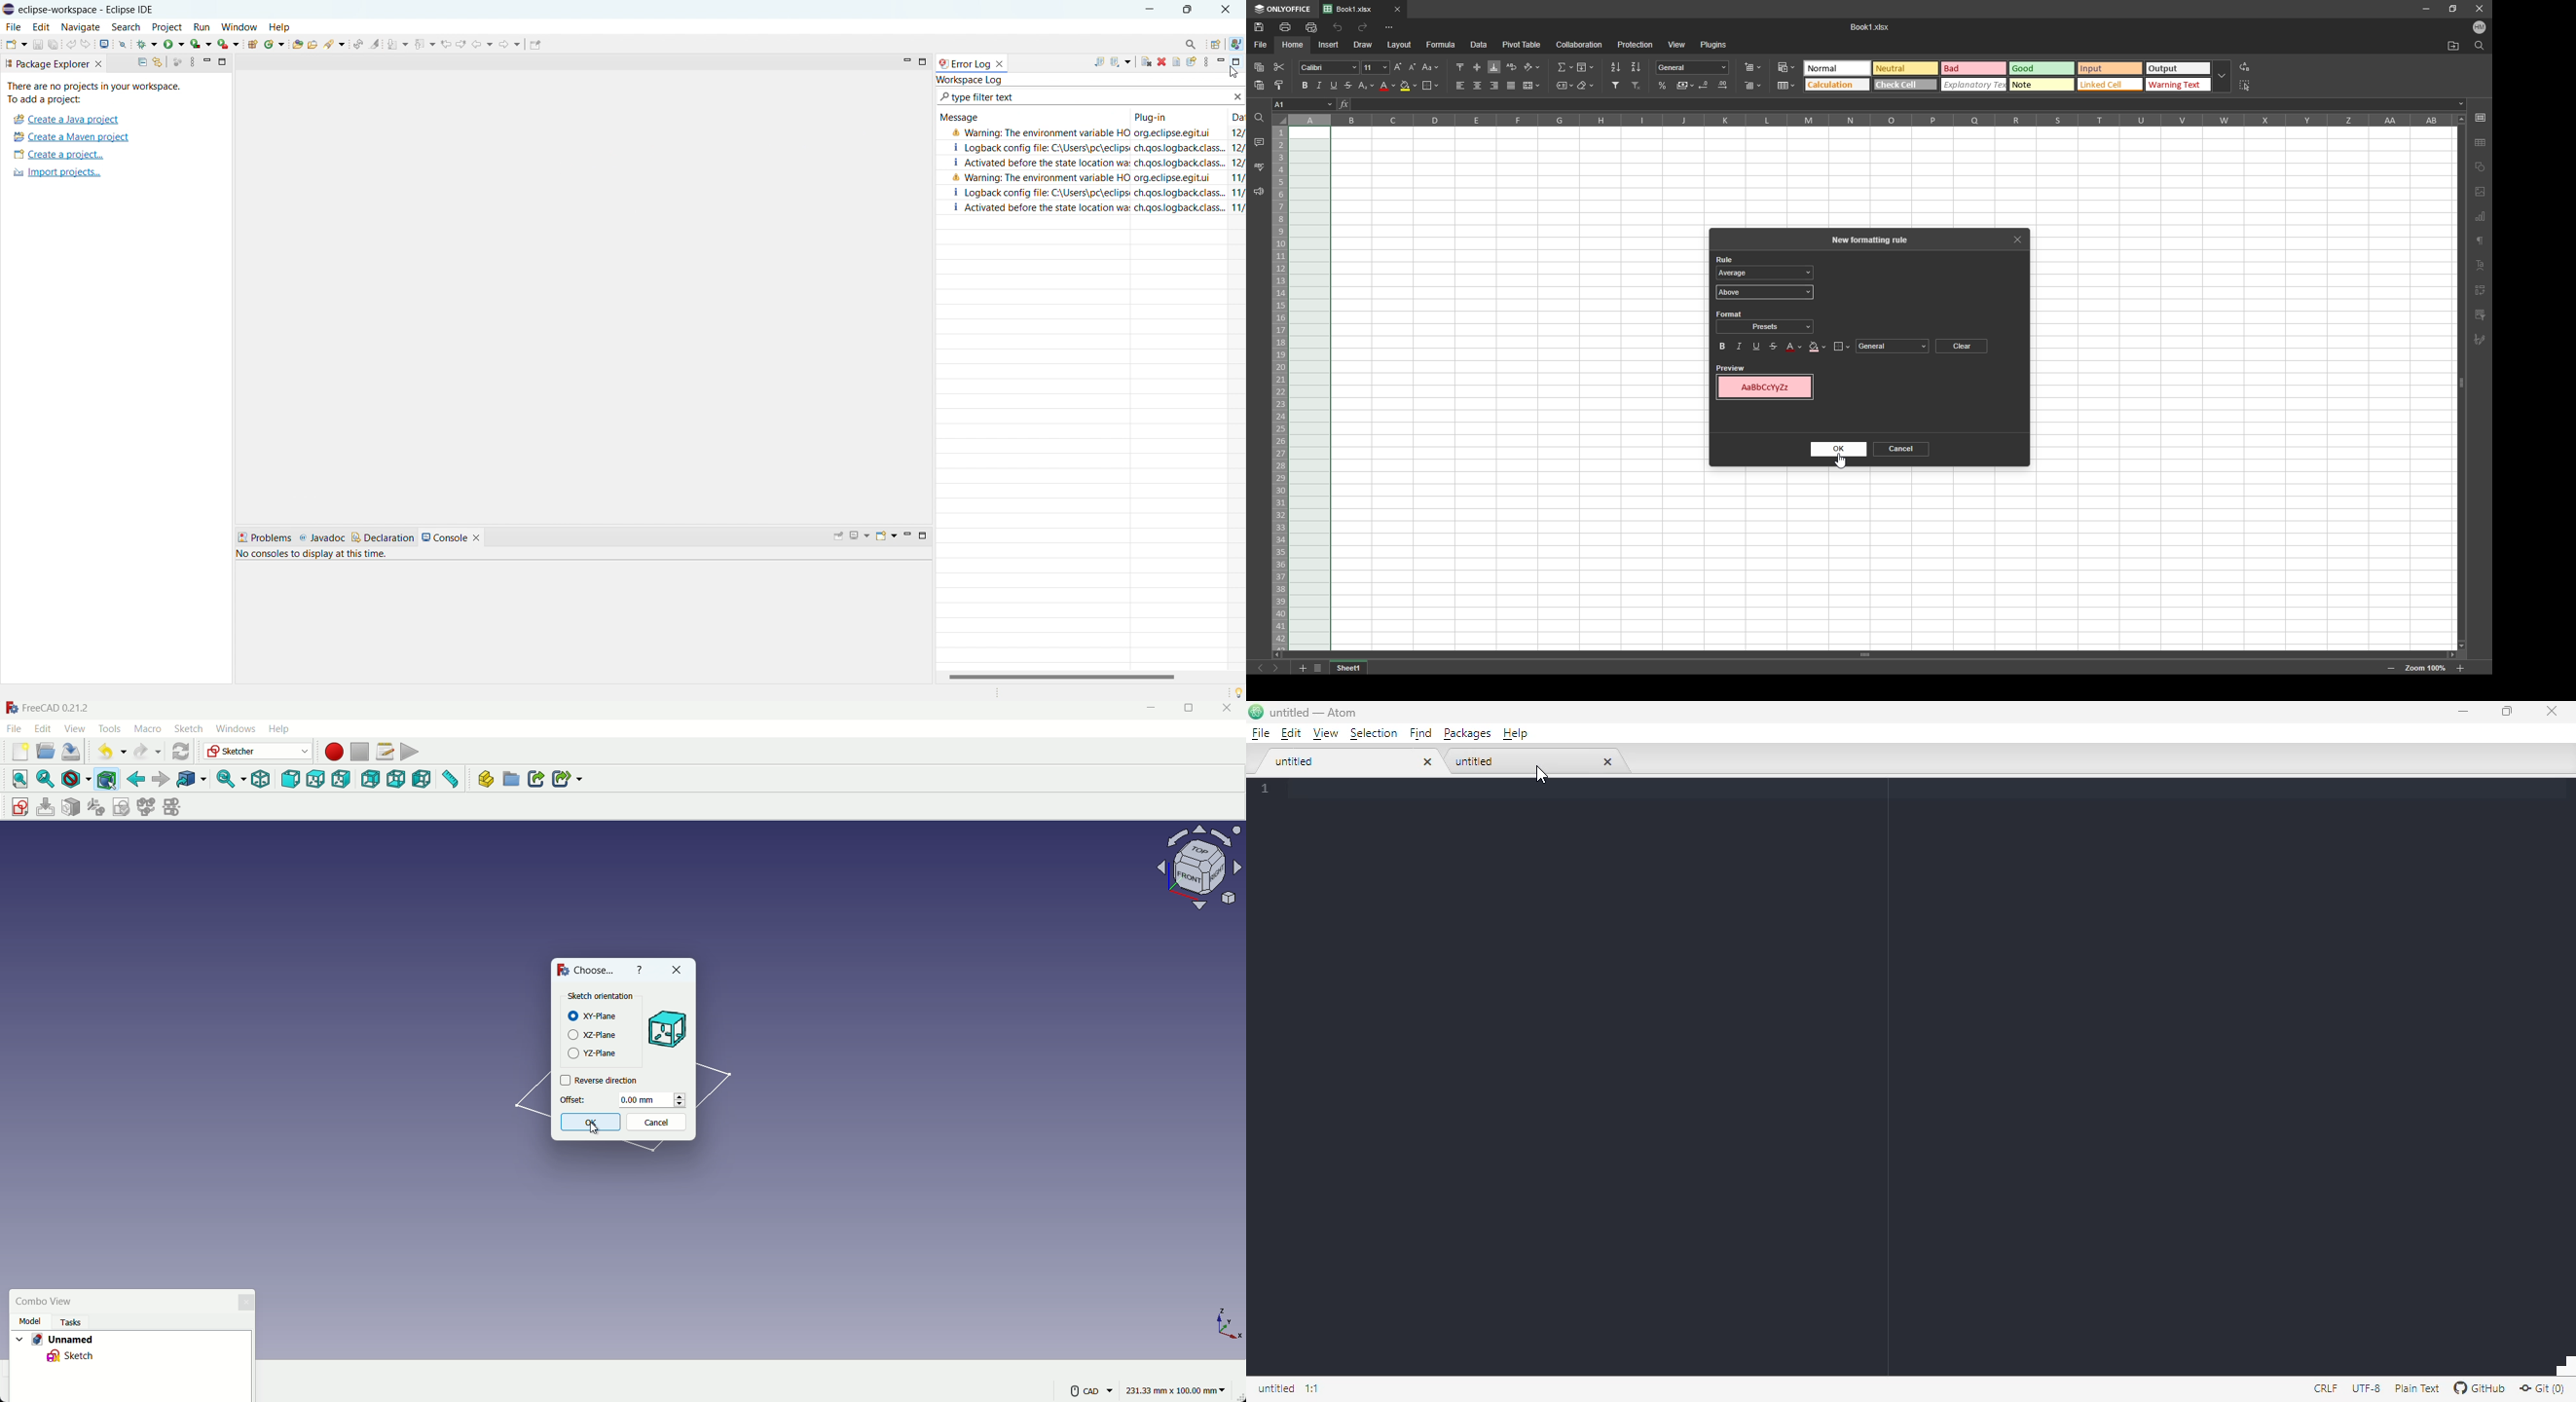 This screenshot has height=1428, width=2576. I want to click on view, so click(1325, 733).